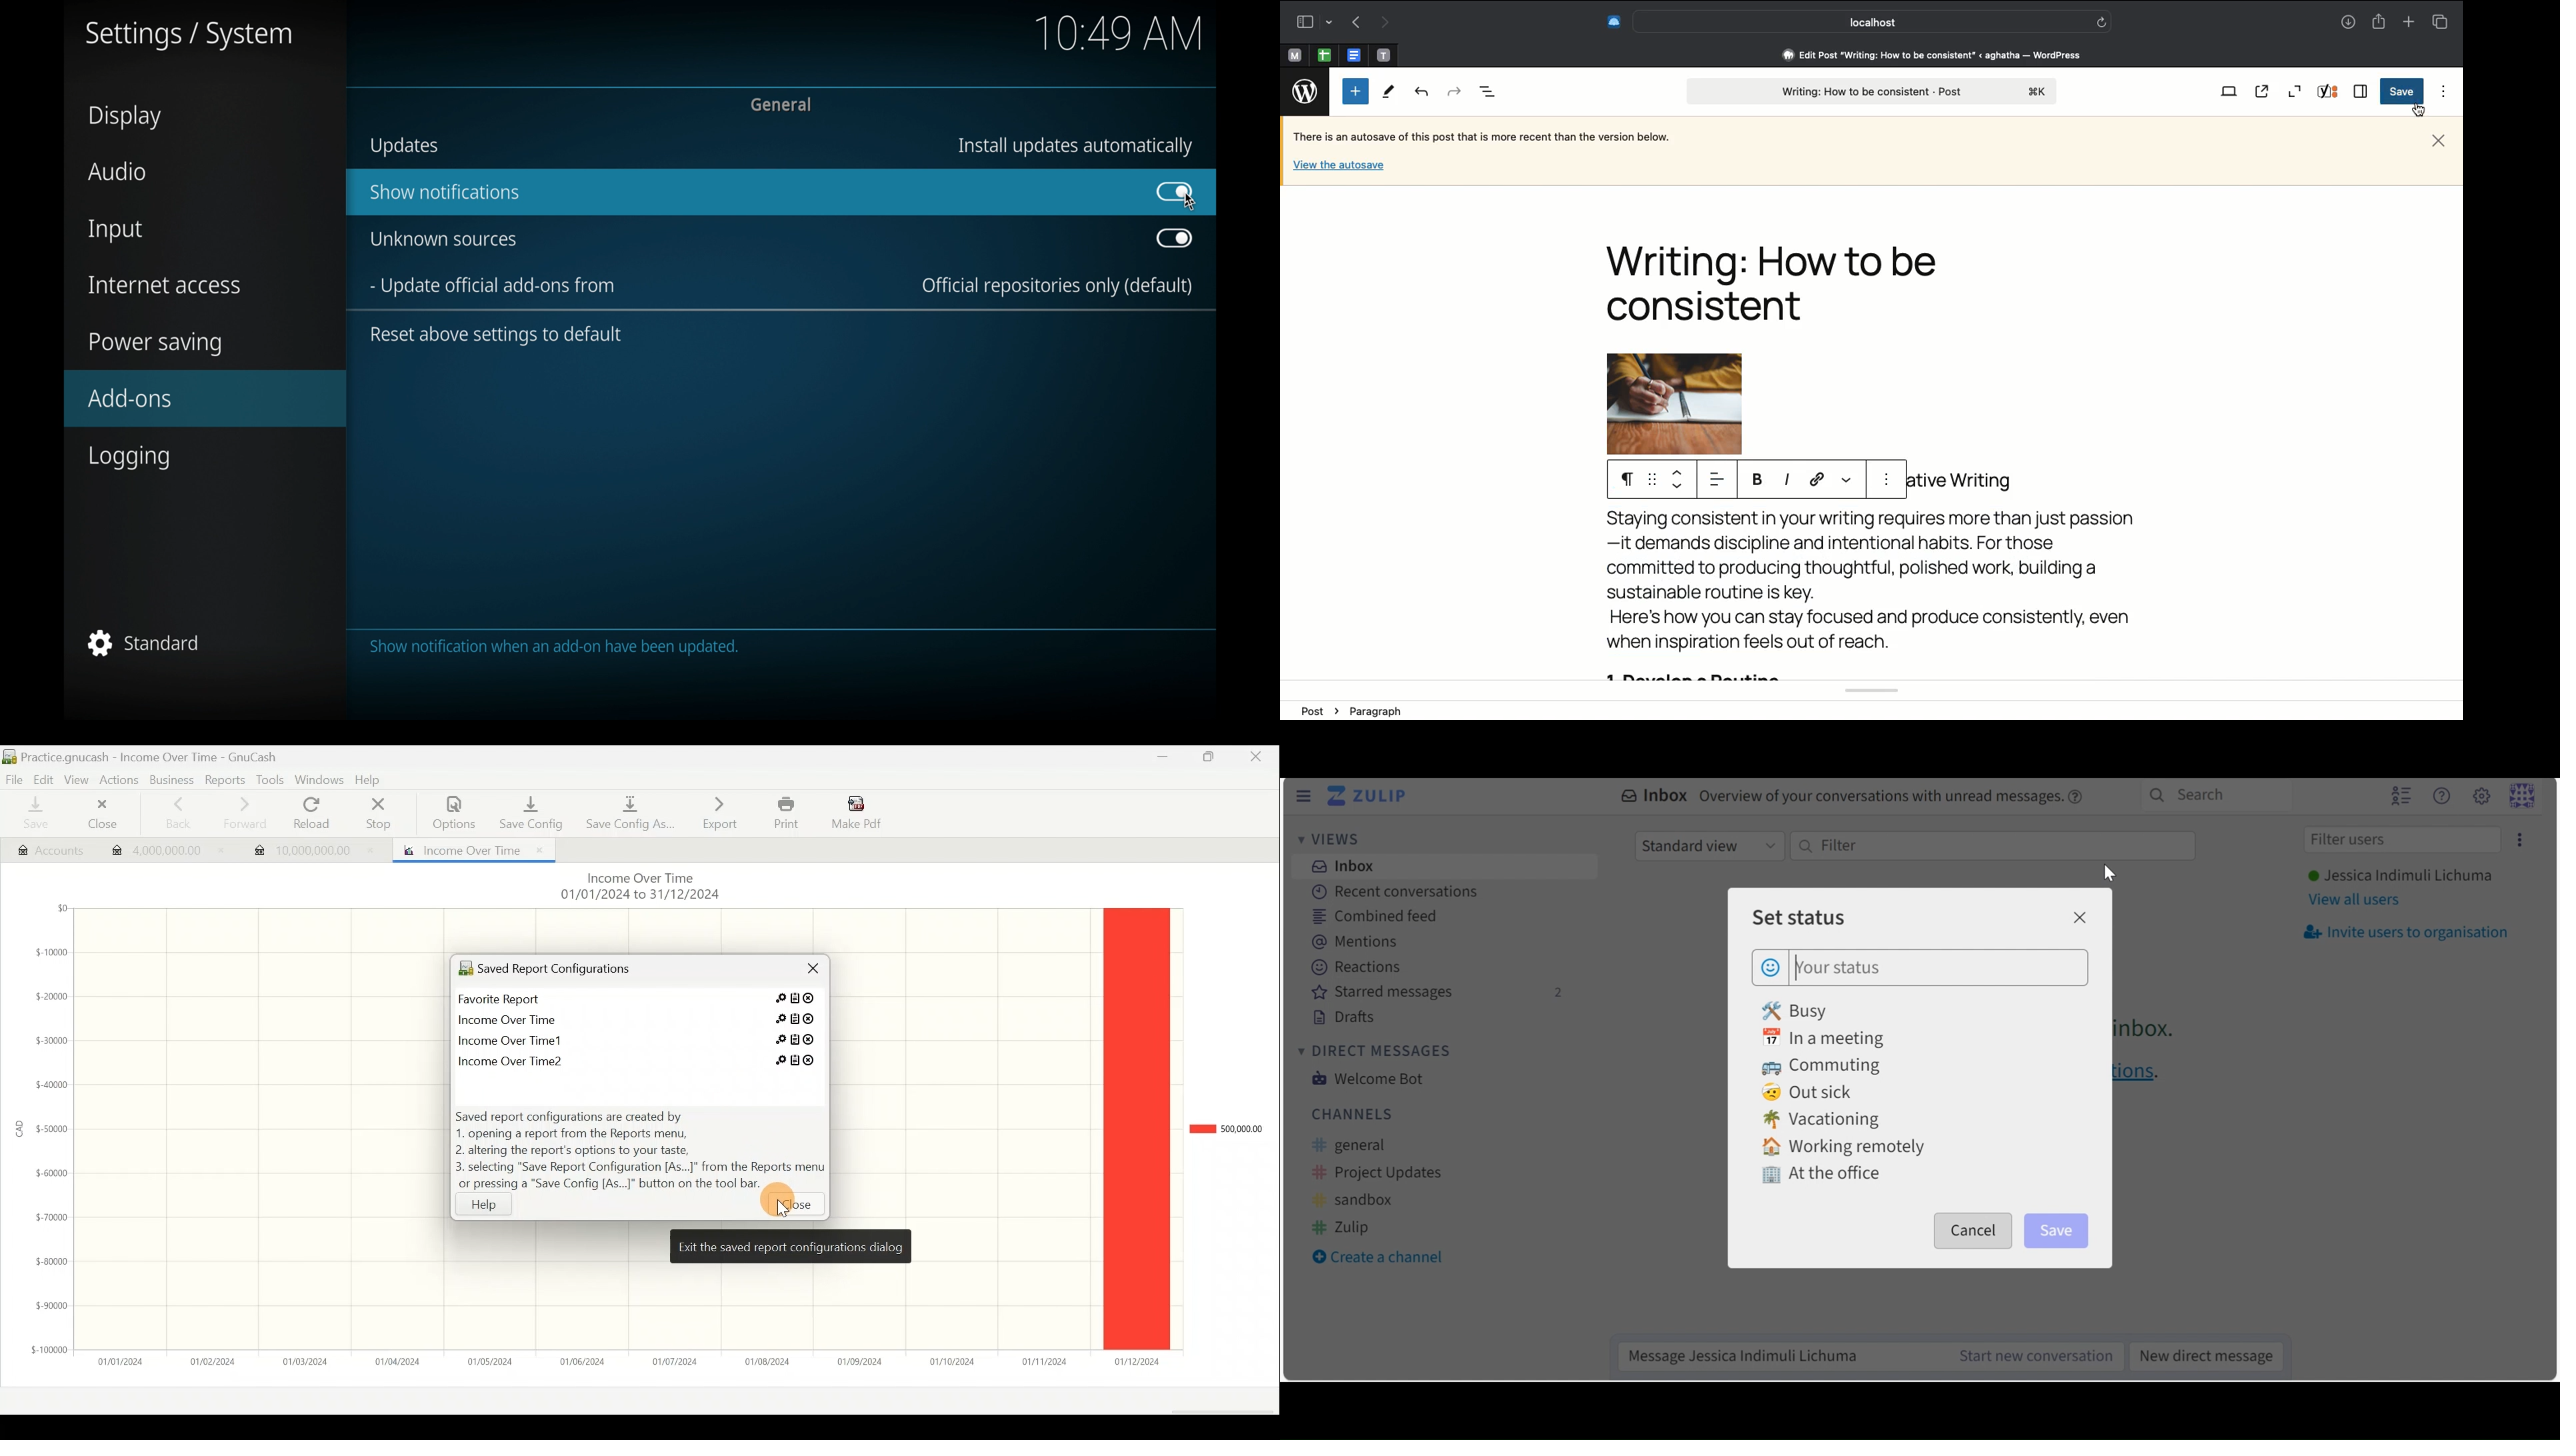 The height and width of the screenshot is (1456, 2576). I want to click on Paragraph, so click(1623, 478).